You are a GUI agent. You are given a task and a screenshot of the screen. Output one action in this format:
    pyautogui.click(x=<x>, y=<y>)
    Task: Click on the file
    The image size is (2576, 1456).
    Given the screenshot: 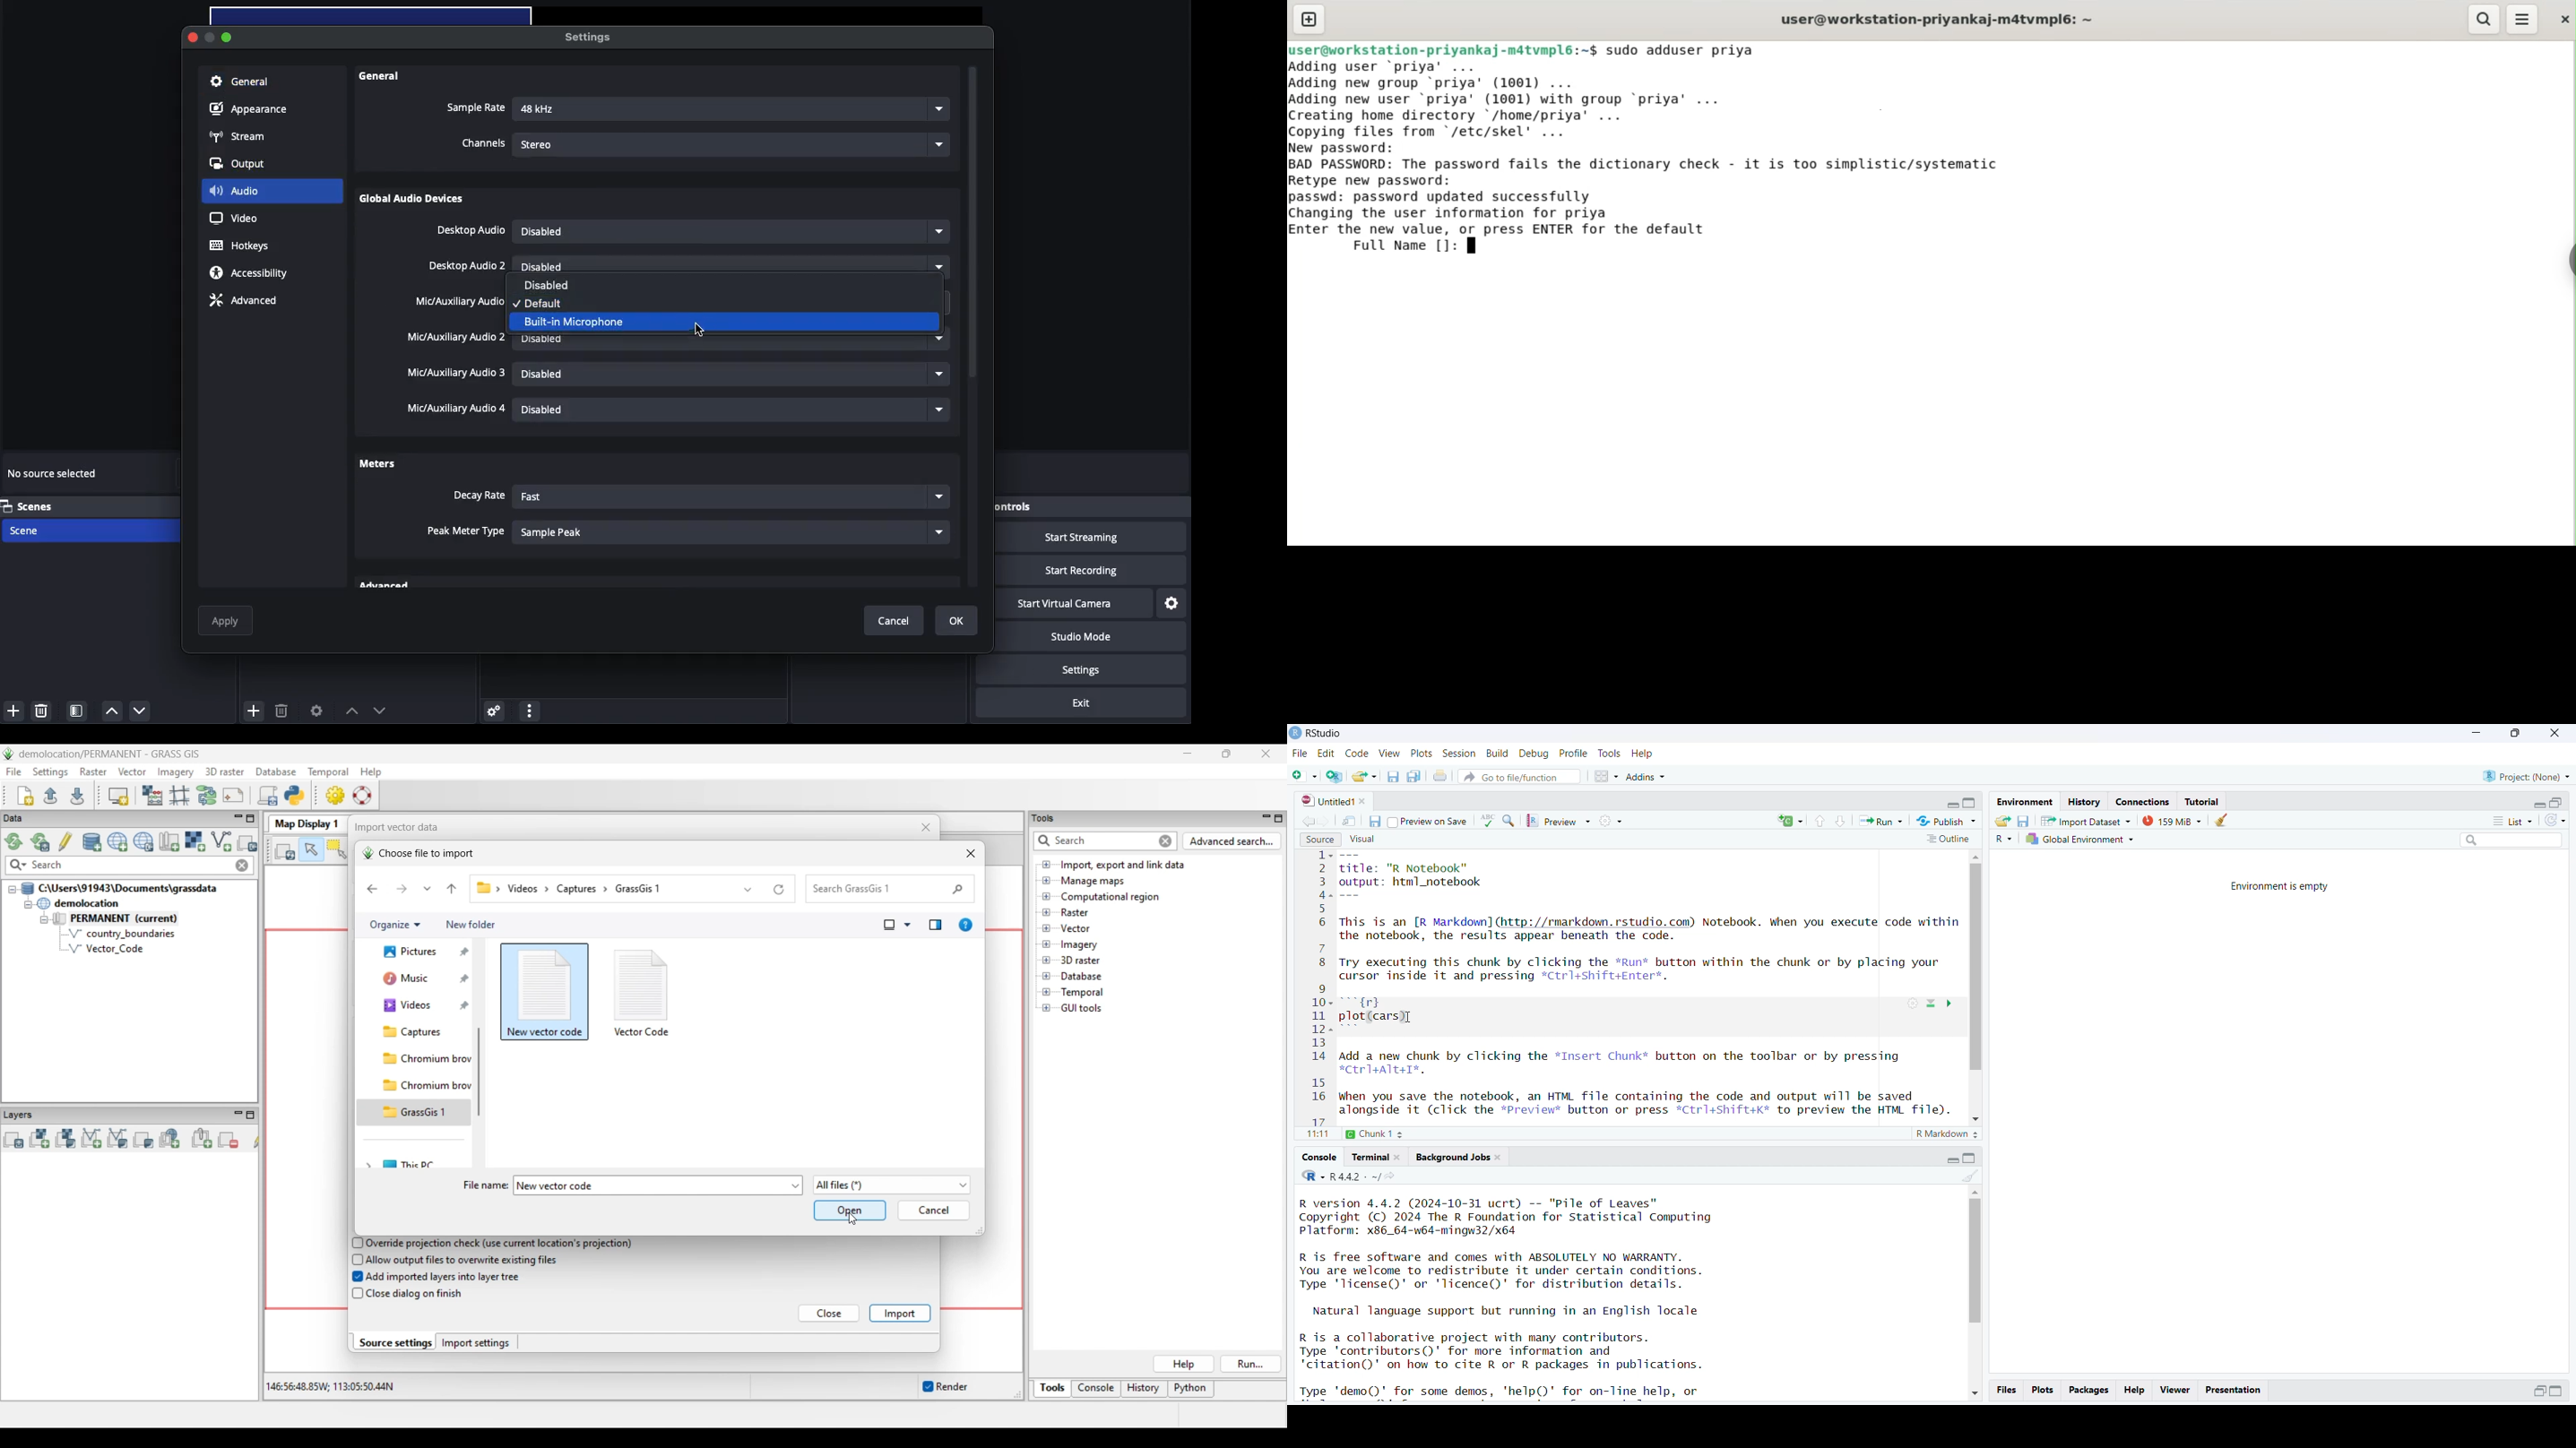 What is the action you would take?
    pyautogui.click(x=1301, y=754)
    